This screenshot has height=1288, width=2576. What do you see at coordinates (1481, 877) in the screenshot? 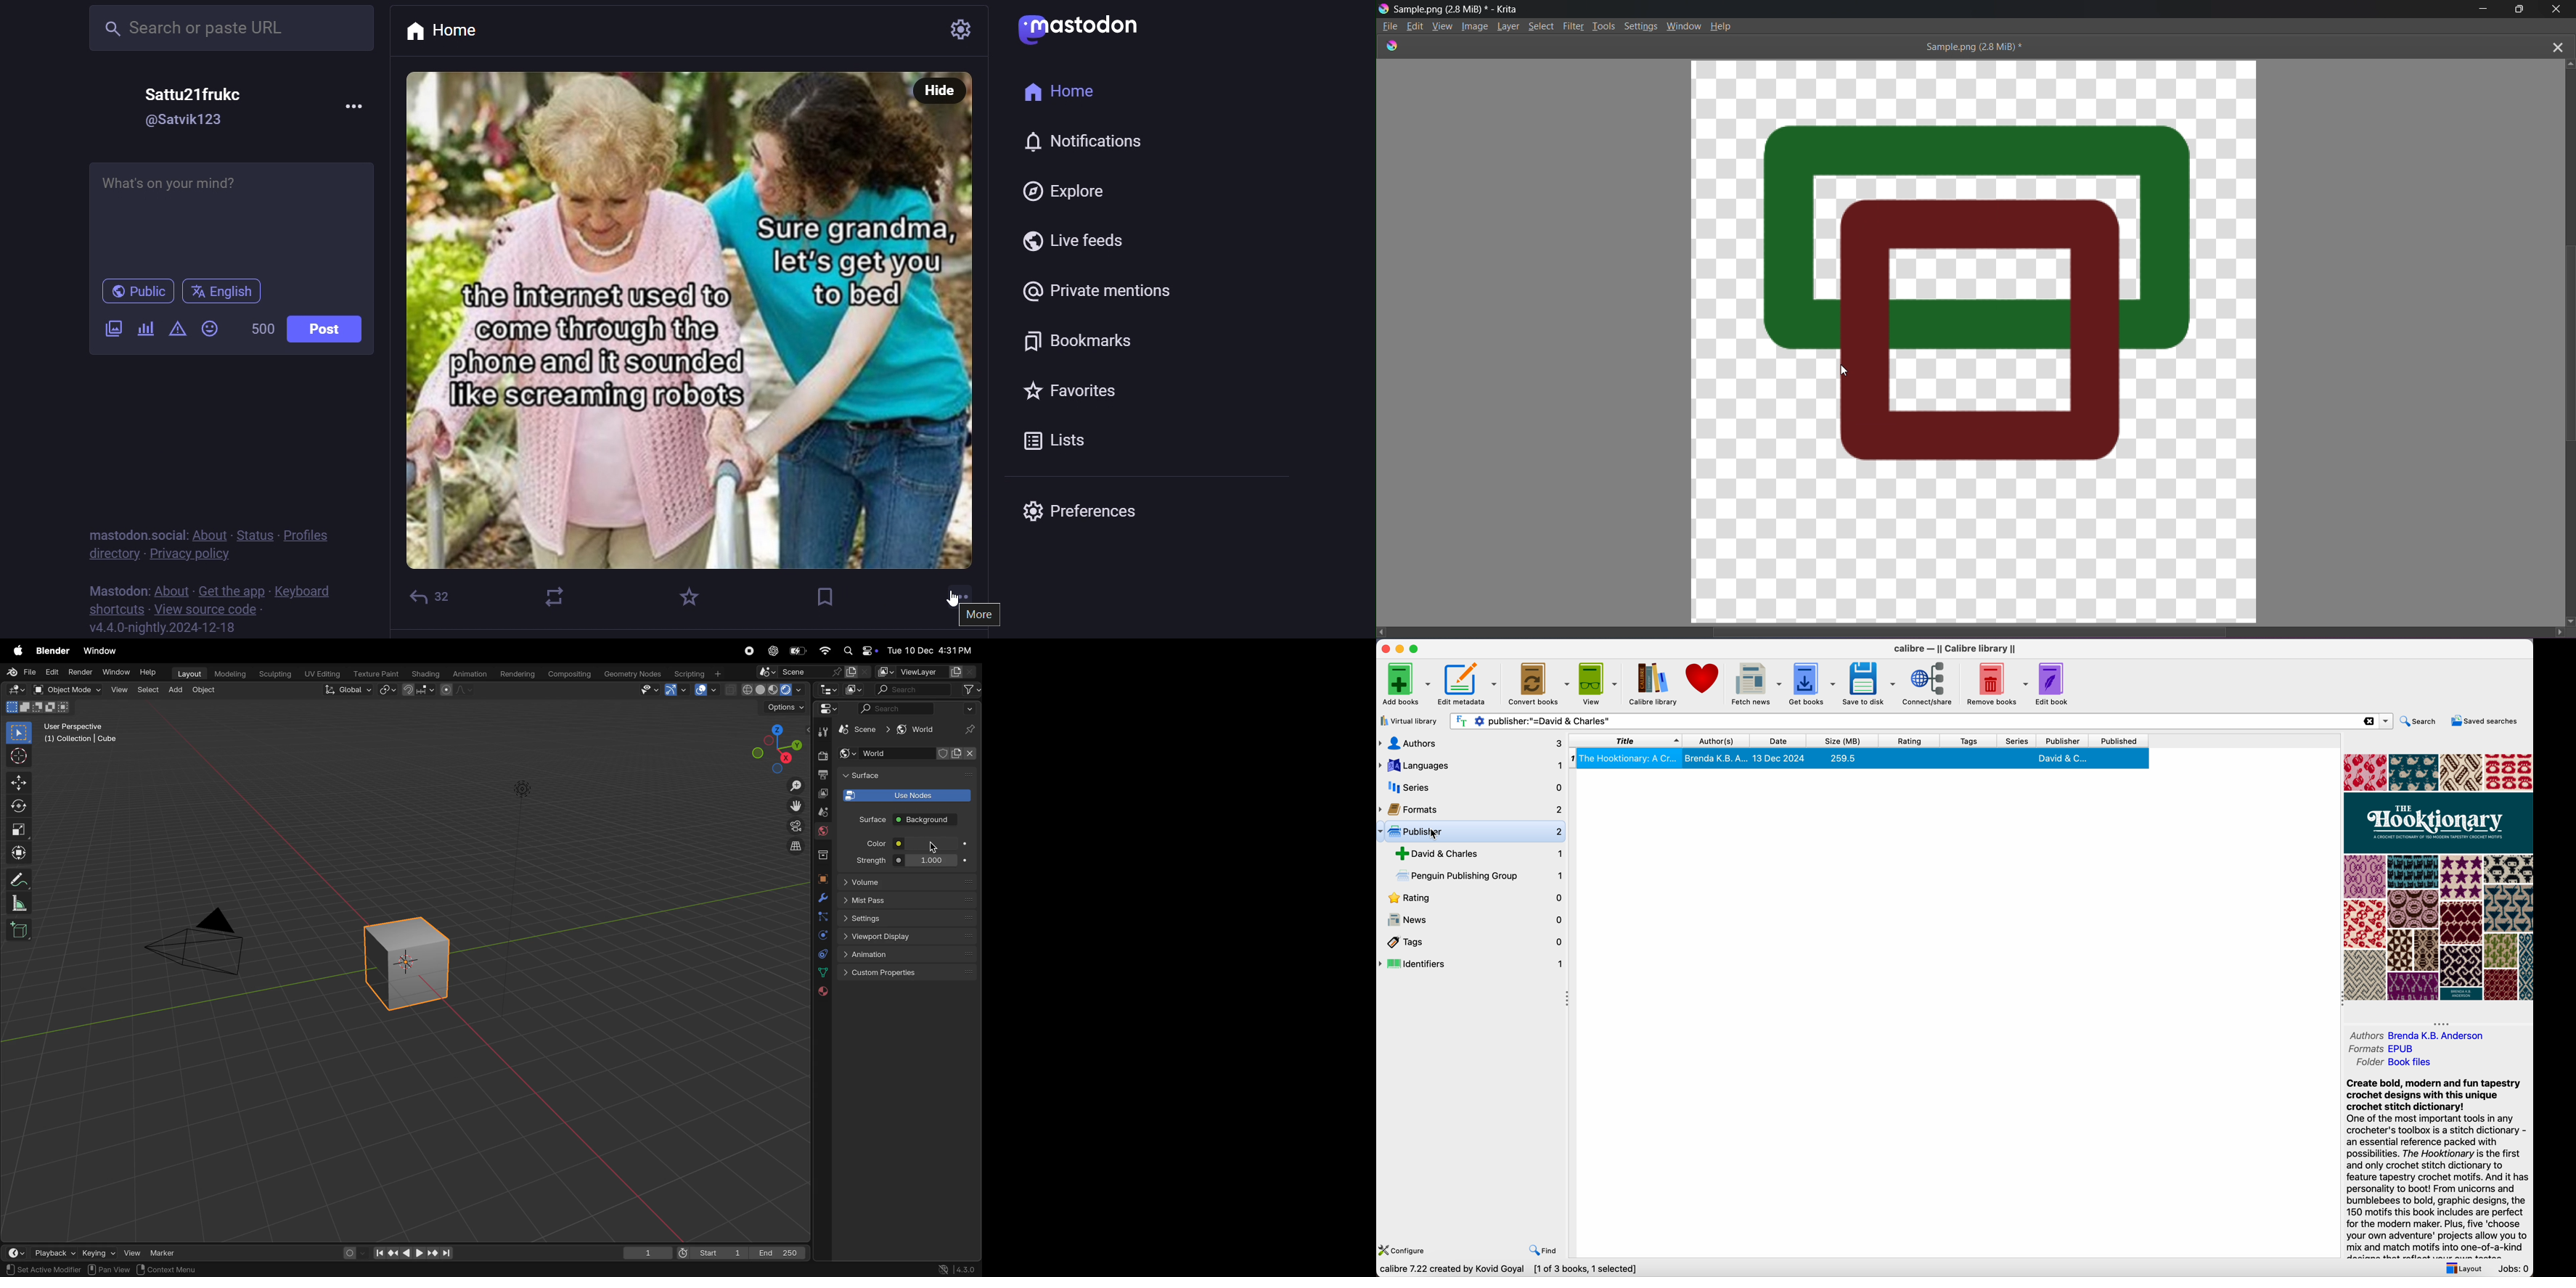
I see `Penguin in Publishing Group` at bounding box center [1481, 877].